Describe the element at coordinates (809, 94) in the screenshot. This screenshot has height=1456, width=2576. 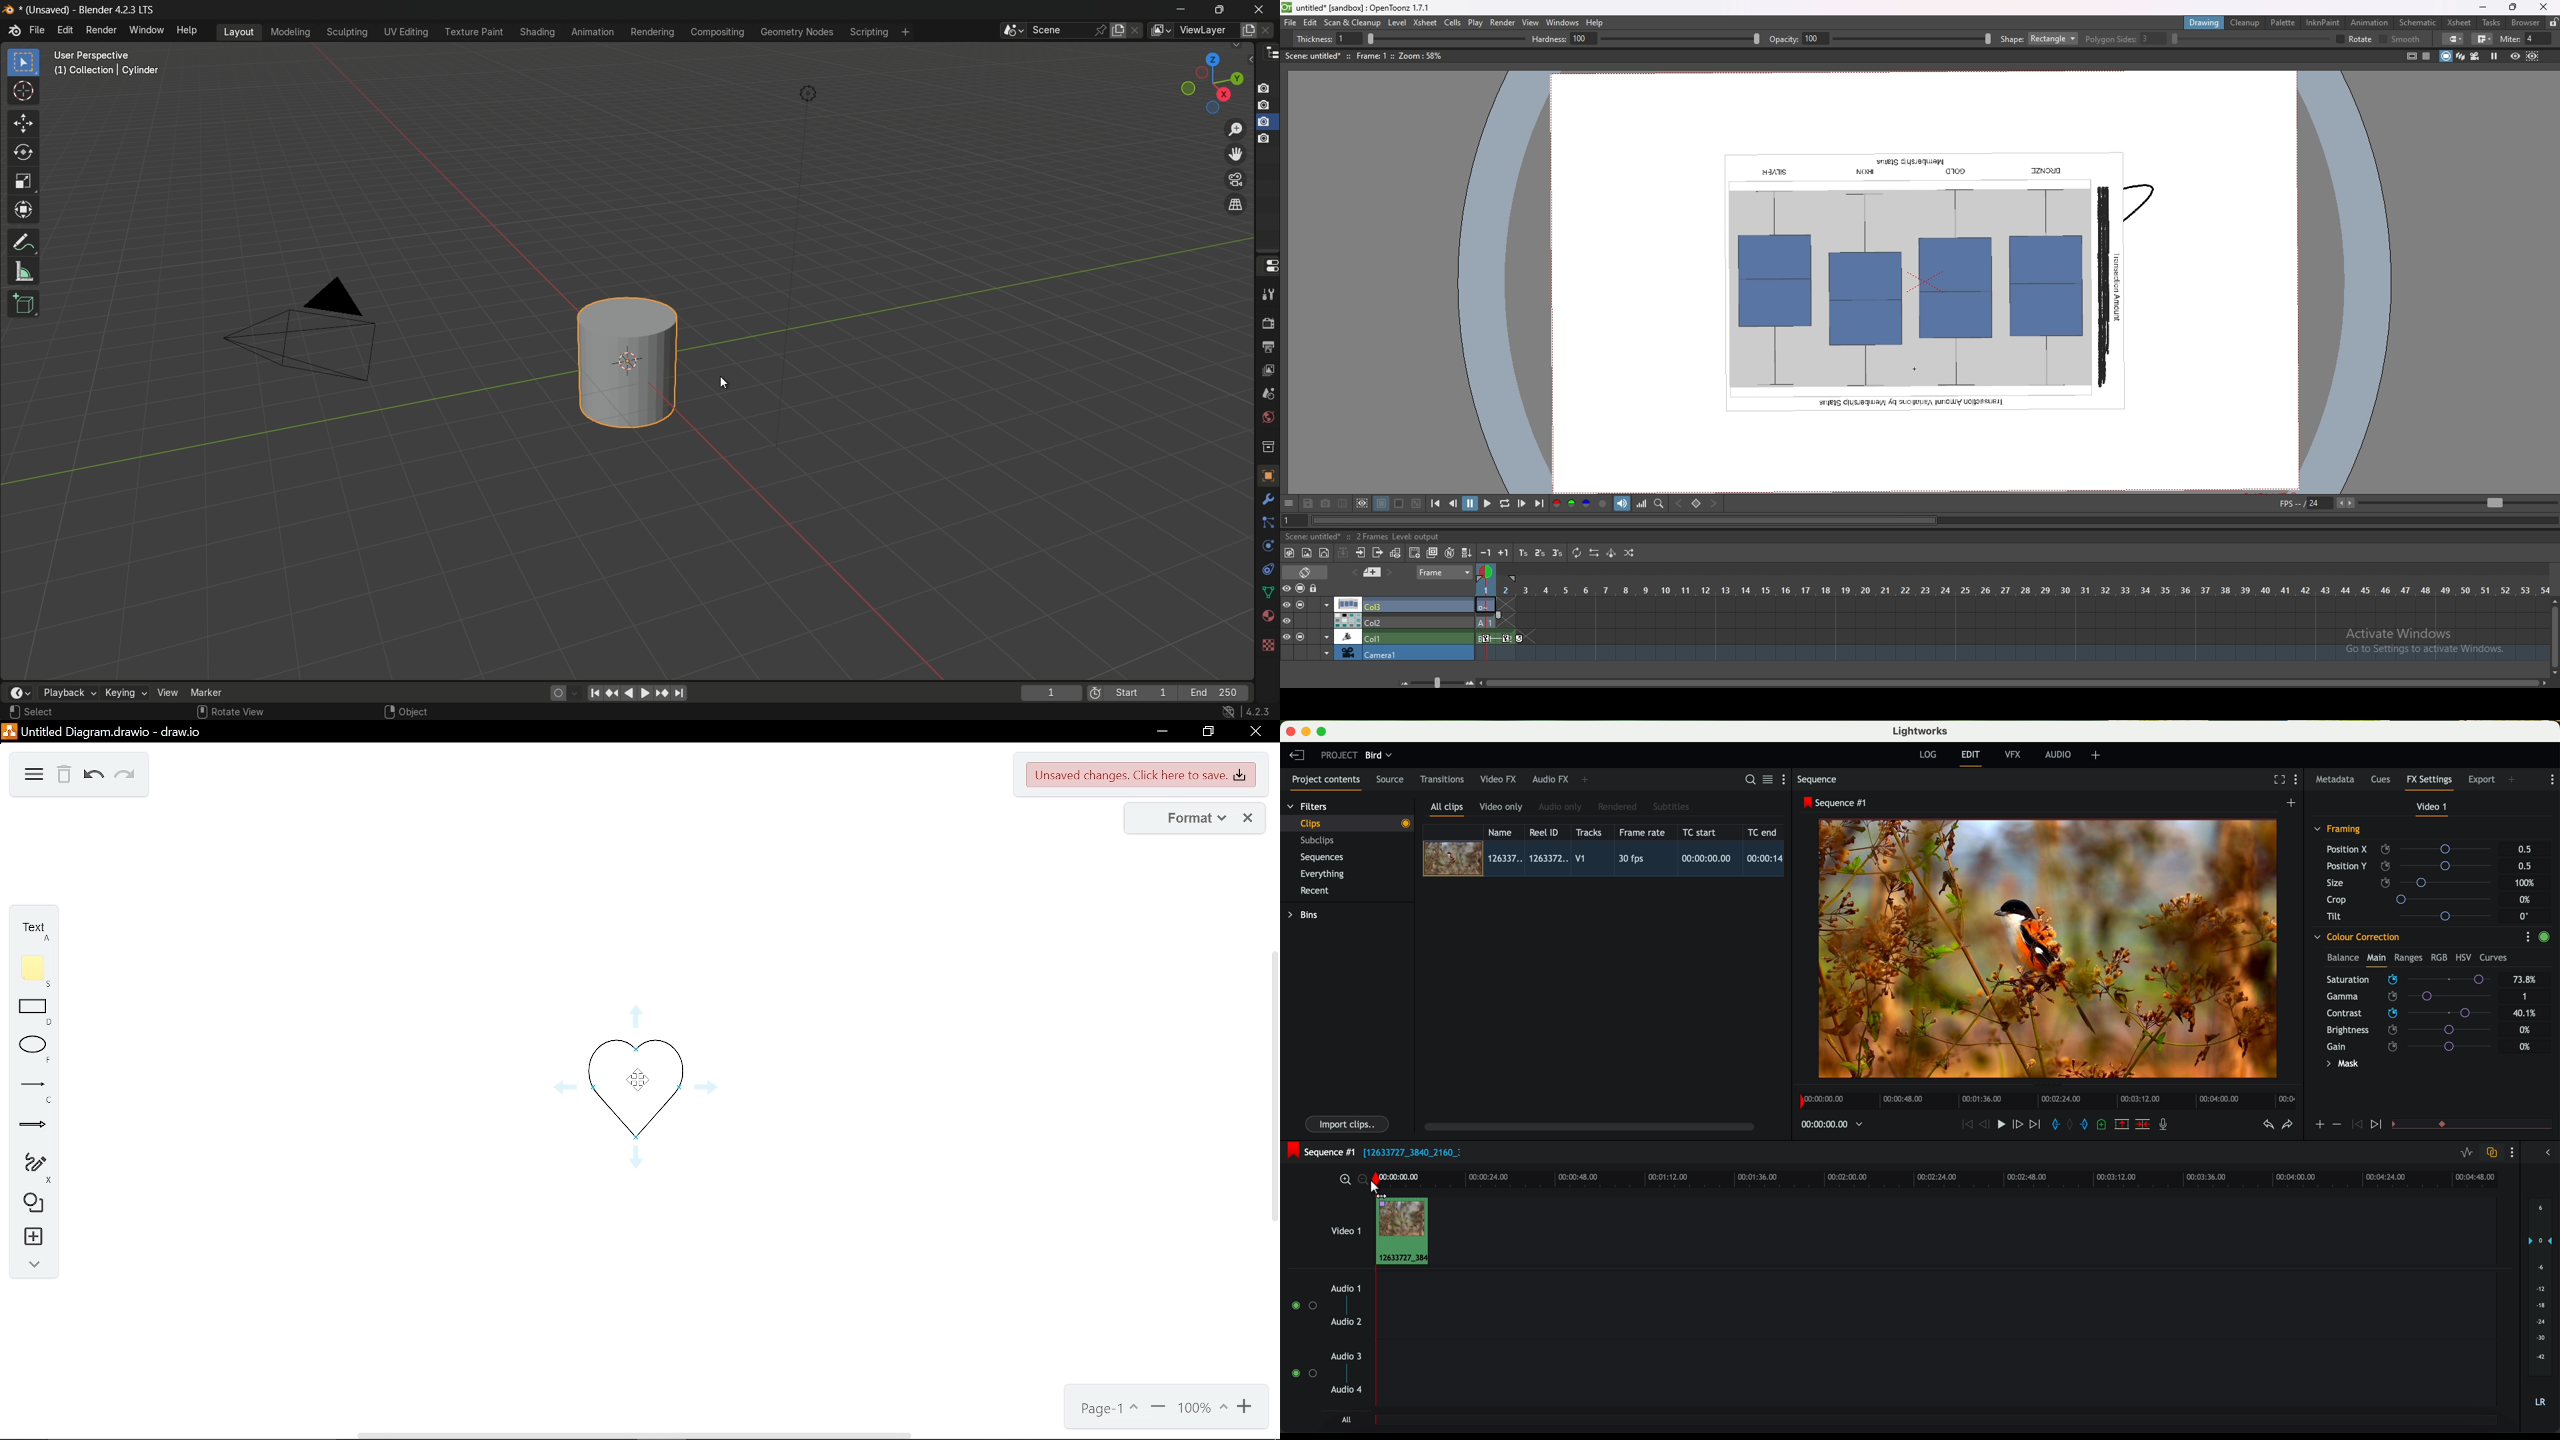
I see `light` at that location.